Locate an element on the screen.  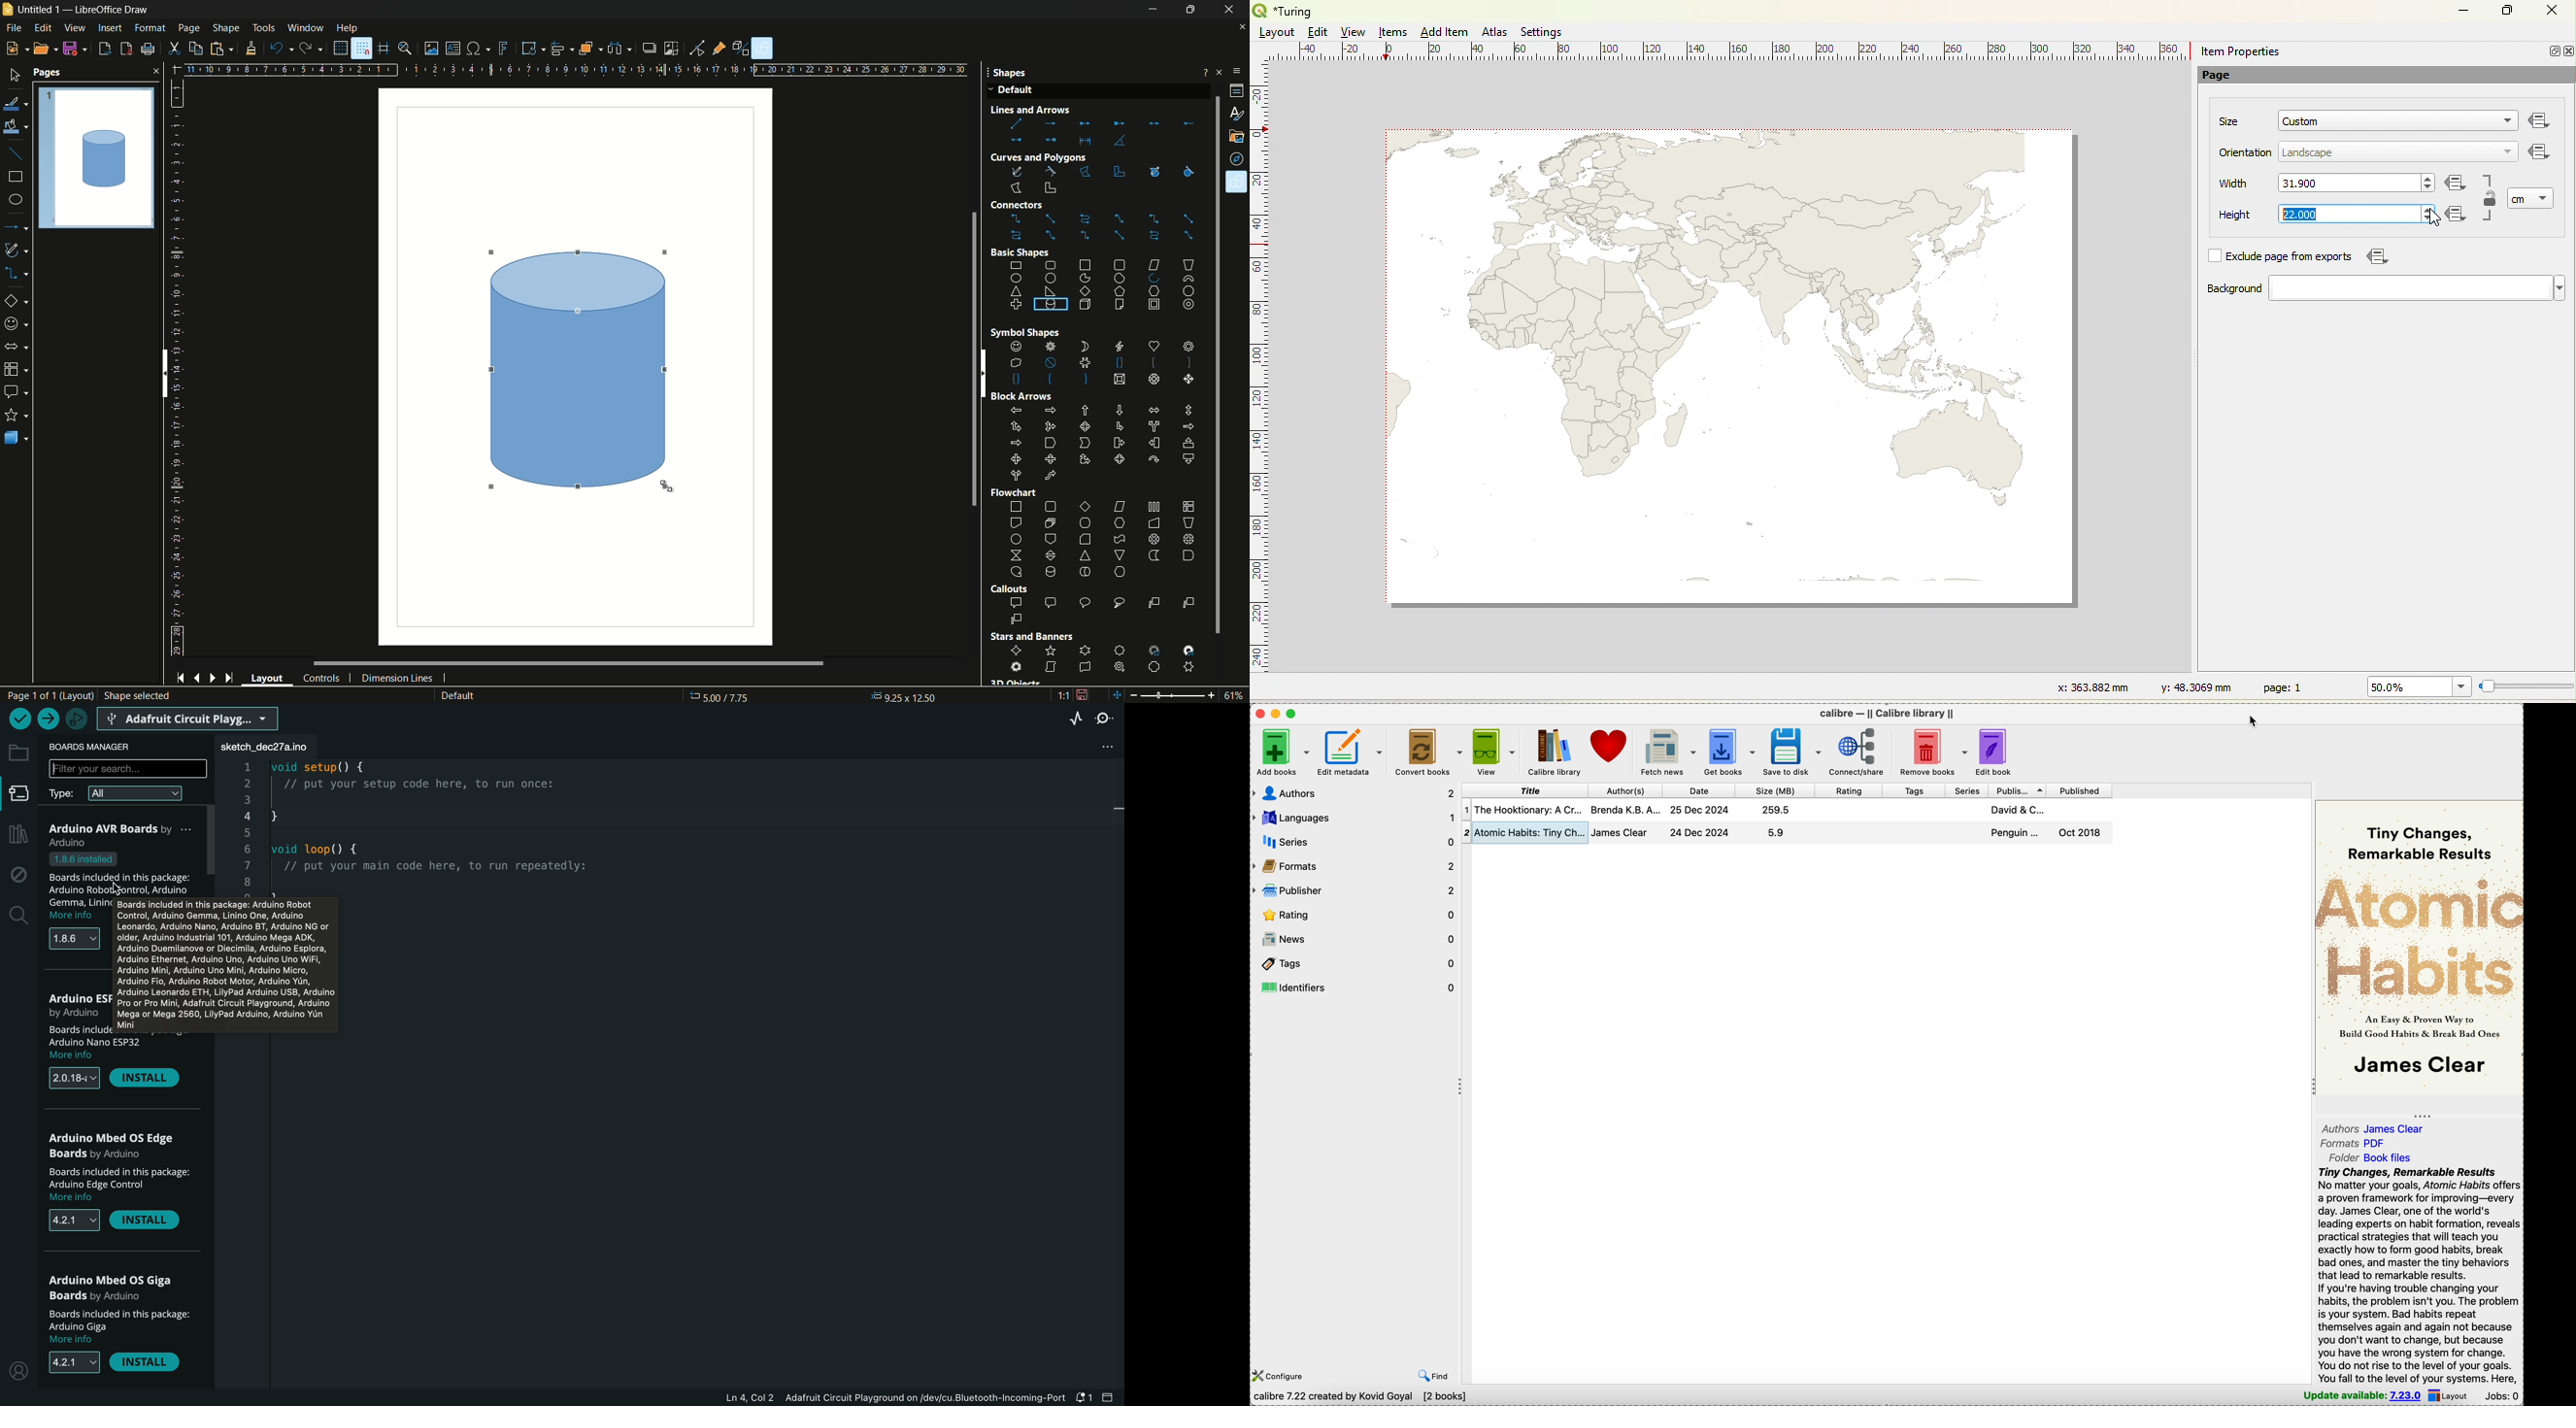
x: 363.882 mm is located at coordinates (2091, 686).